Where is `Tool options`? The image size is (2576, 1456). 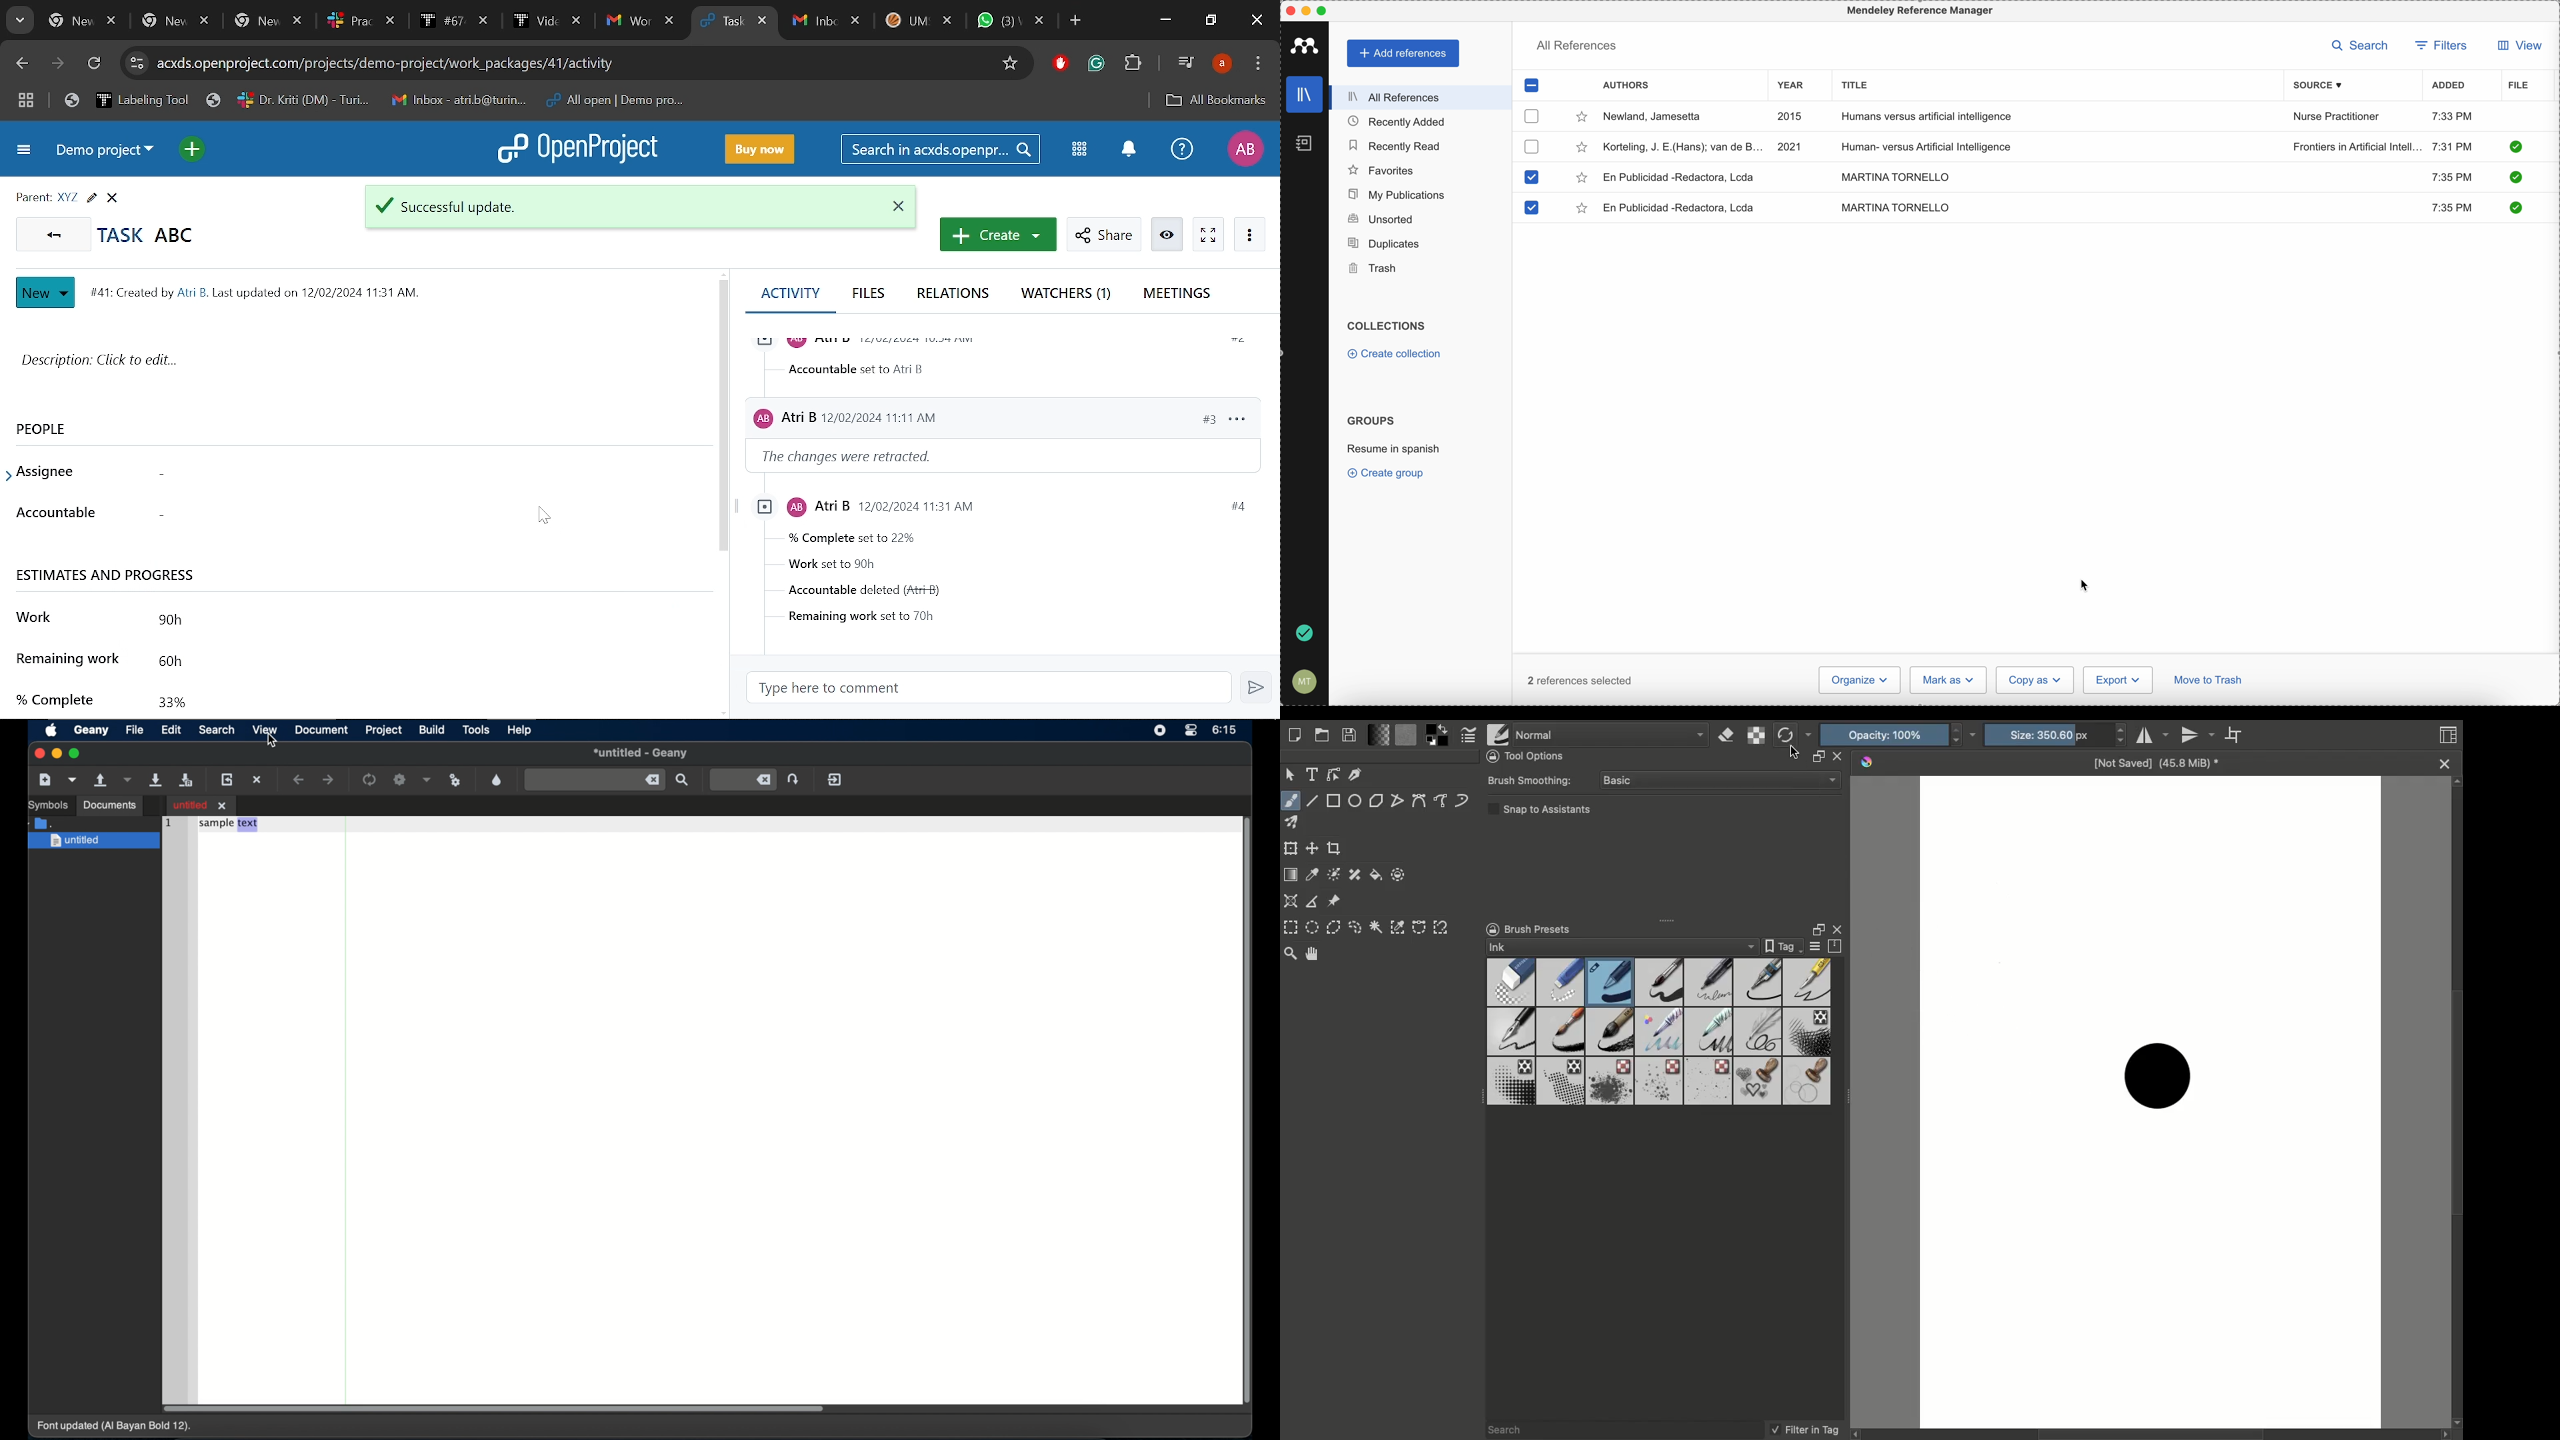 Tool options is located at coordinates (1531, 755).